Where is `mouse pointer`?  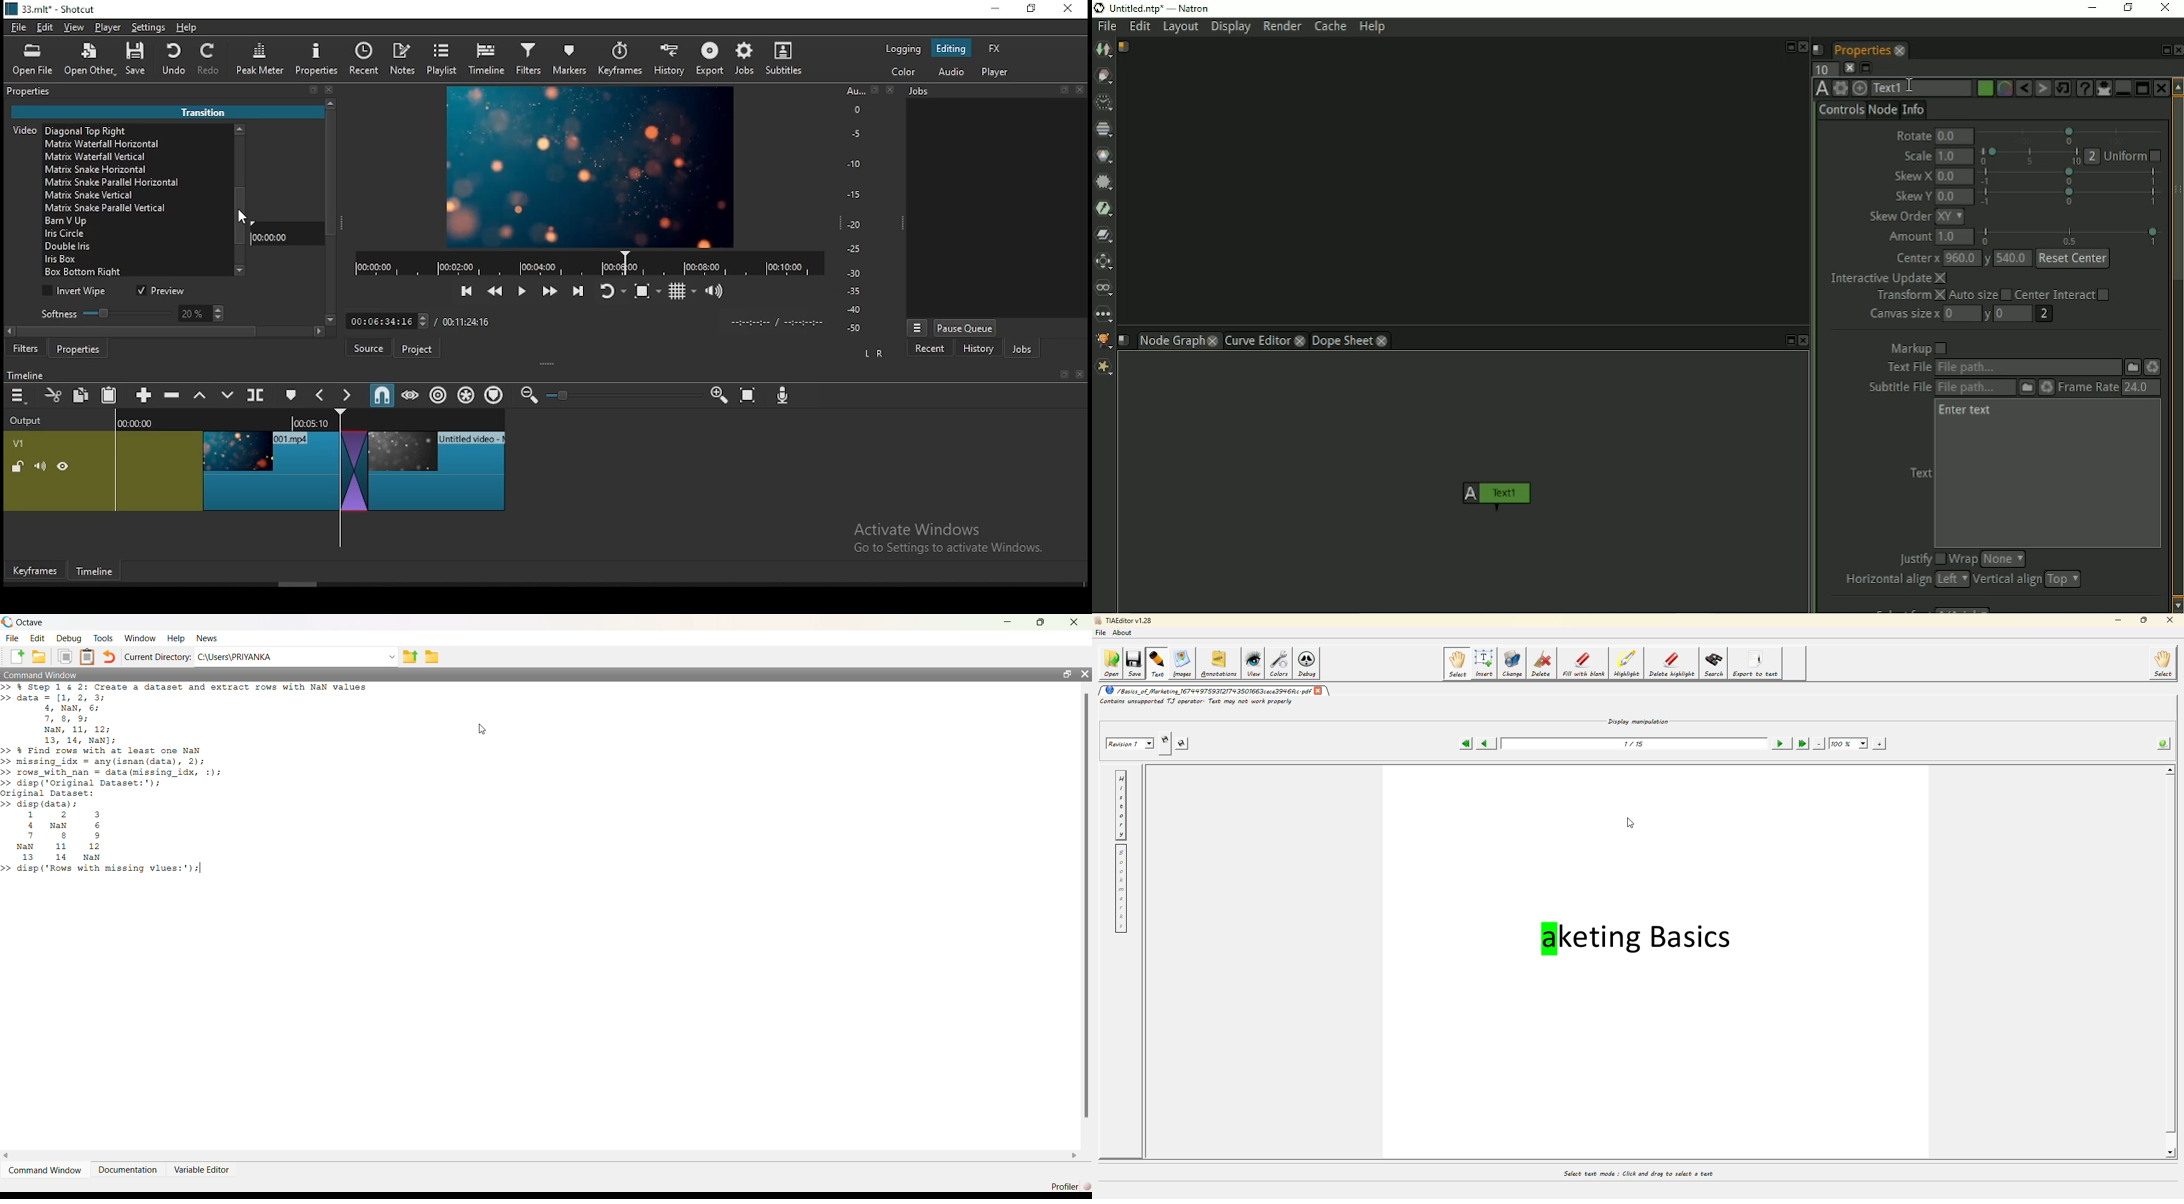
mouse pointer is located at coordinates (243, 216).